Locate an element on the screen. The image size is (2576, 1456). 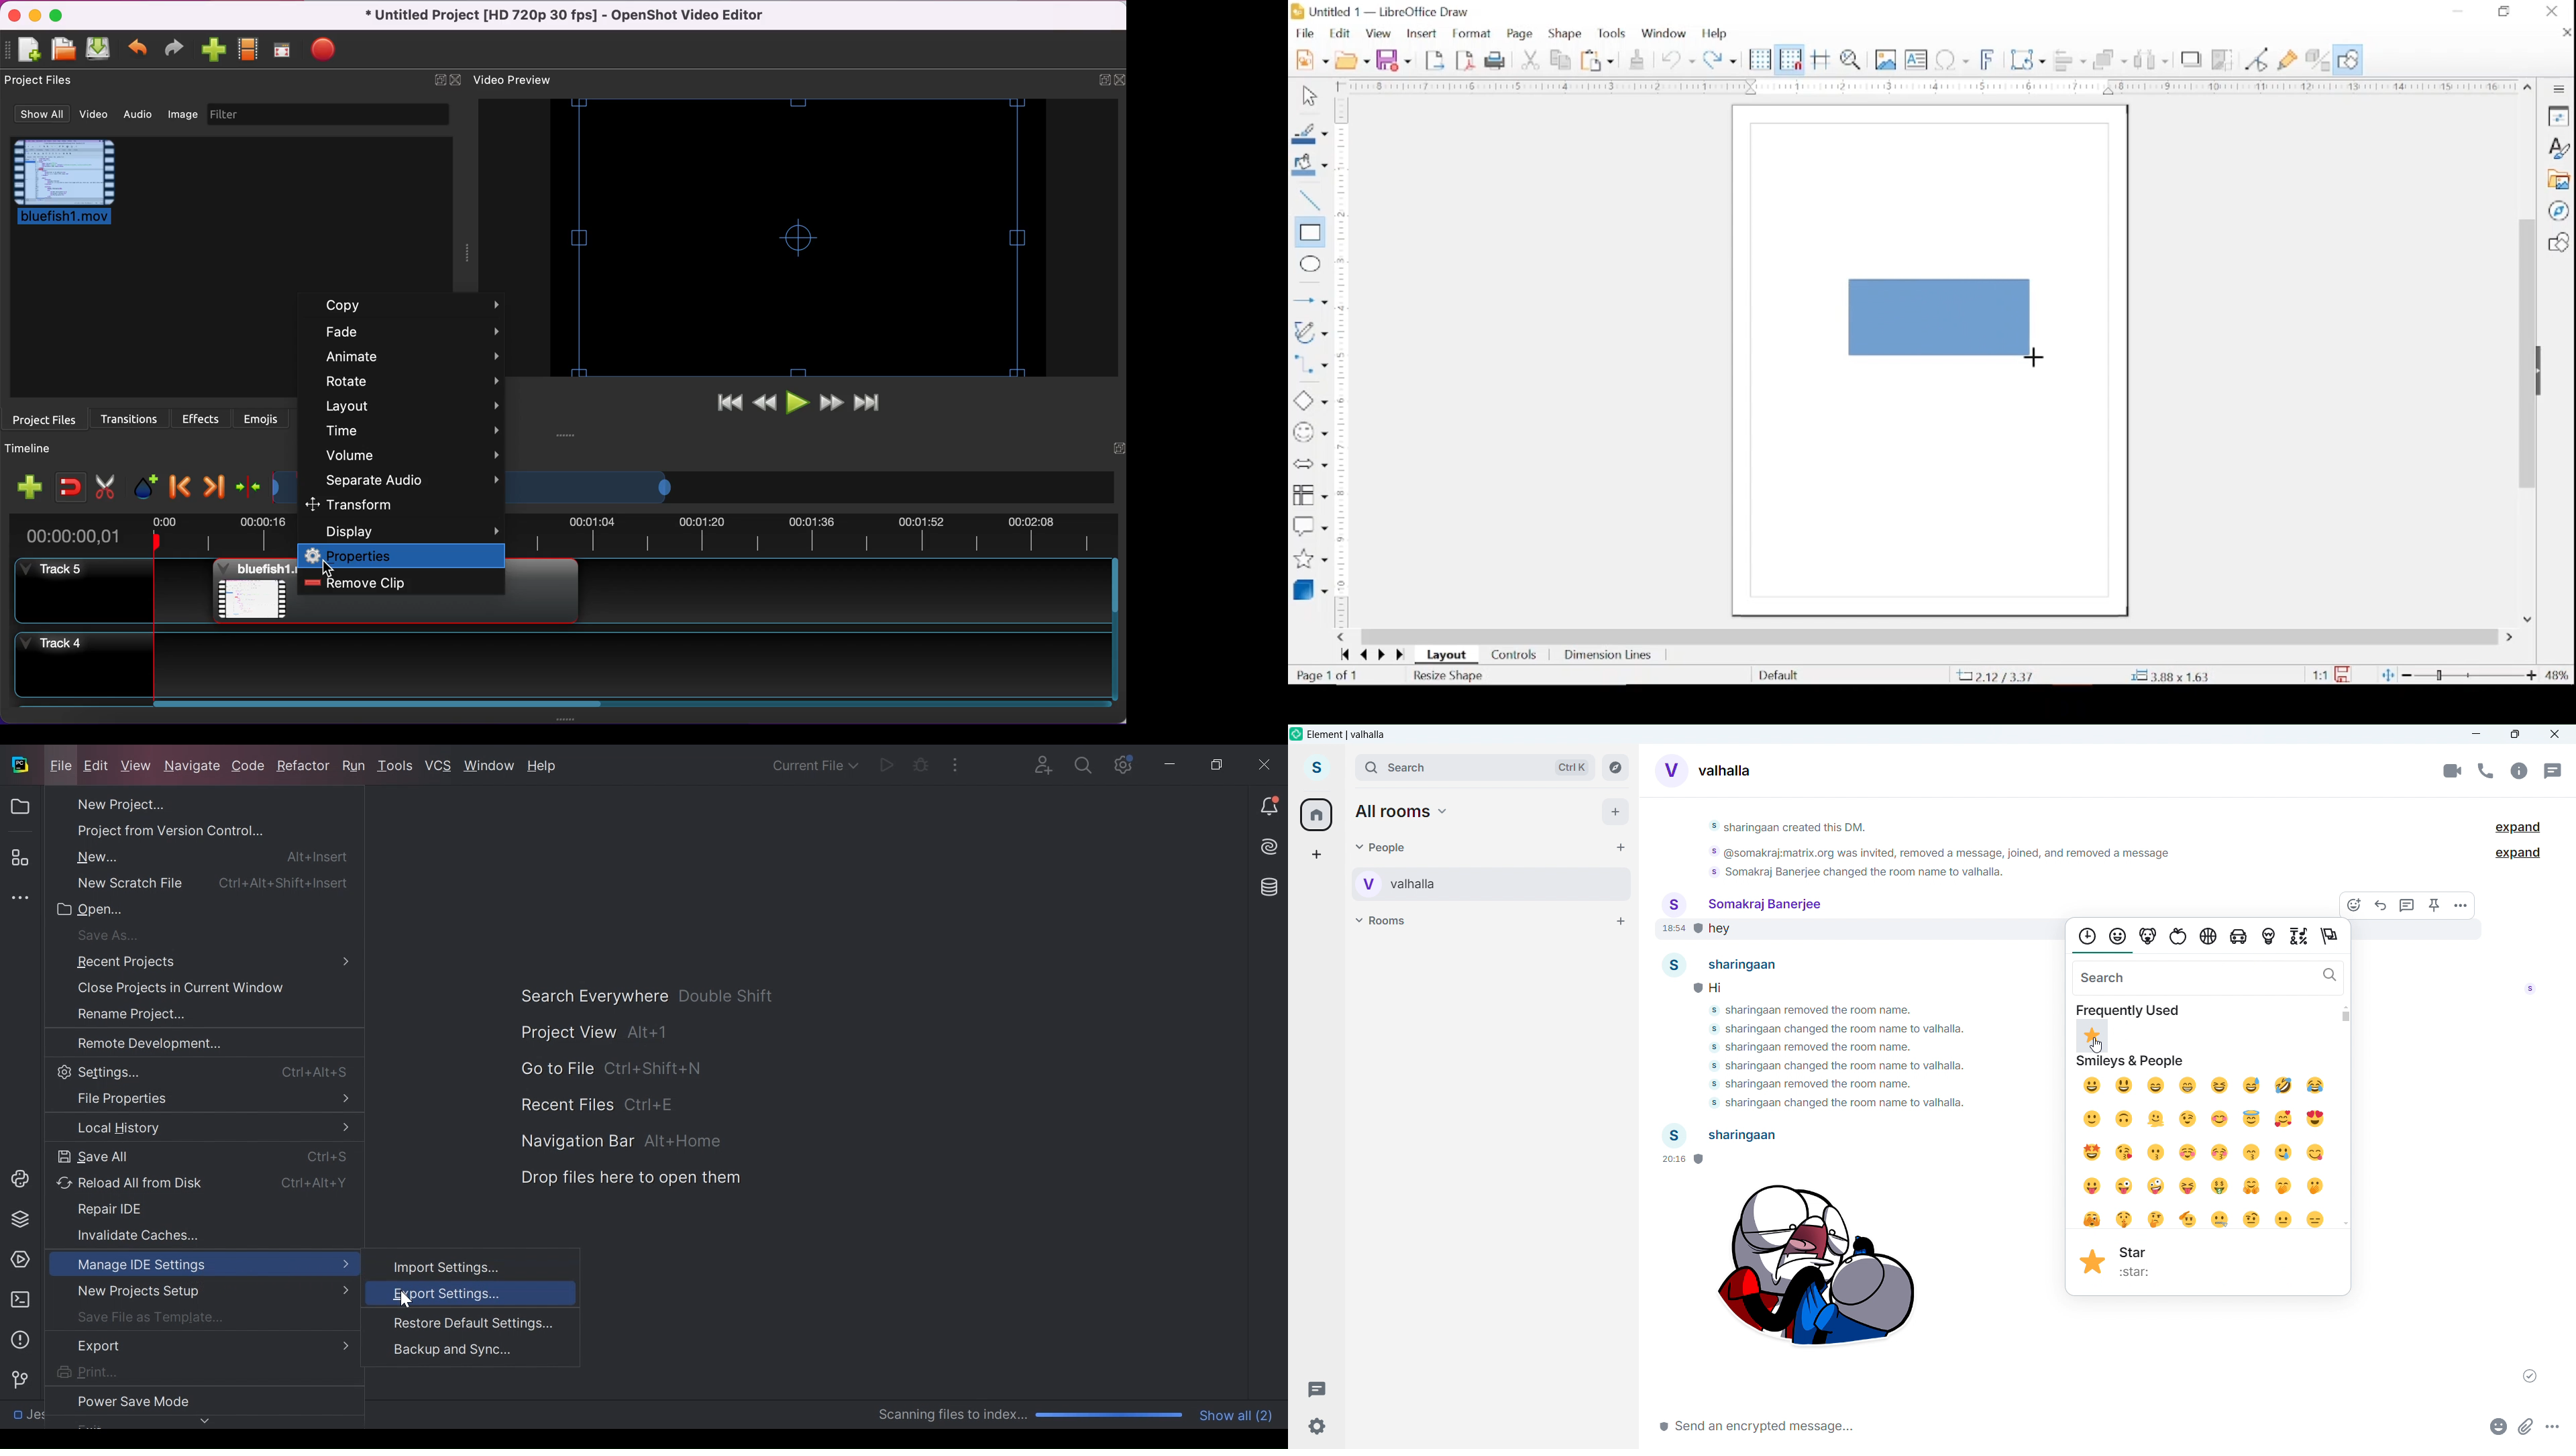
Search is located at coordinates (1474, 767).